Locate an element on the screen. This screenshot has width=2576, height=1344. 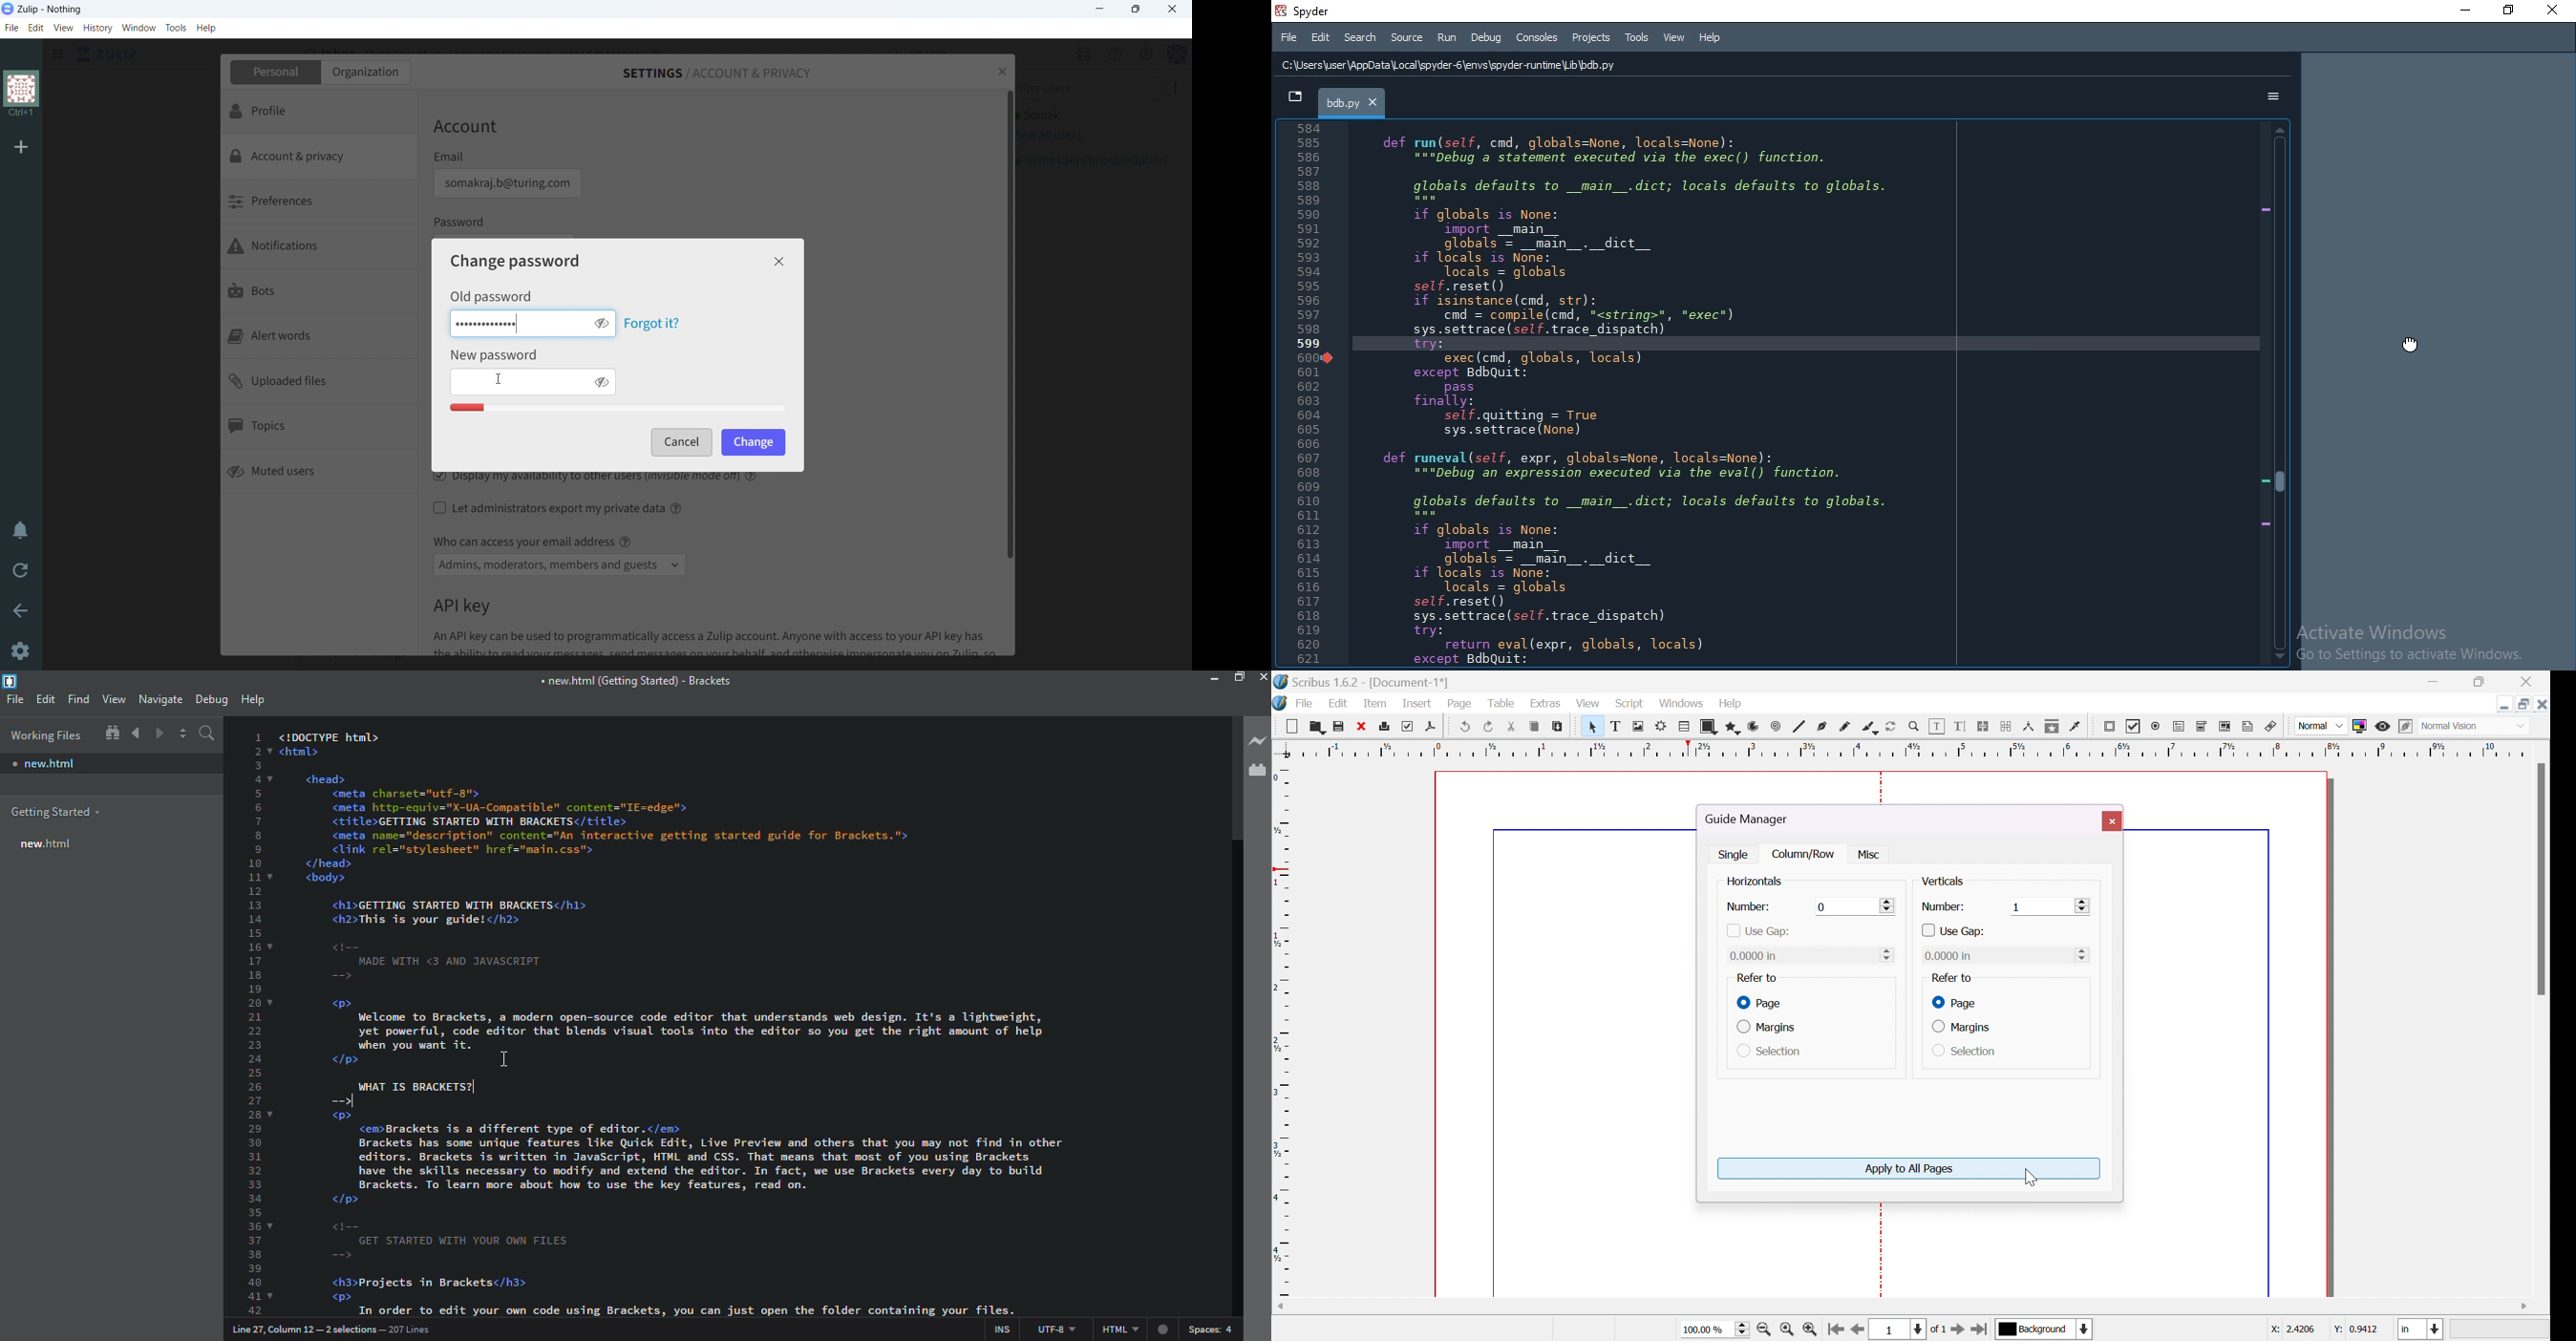
save is located at coordinates (1337, 727).